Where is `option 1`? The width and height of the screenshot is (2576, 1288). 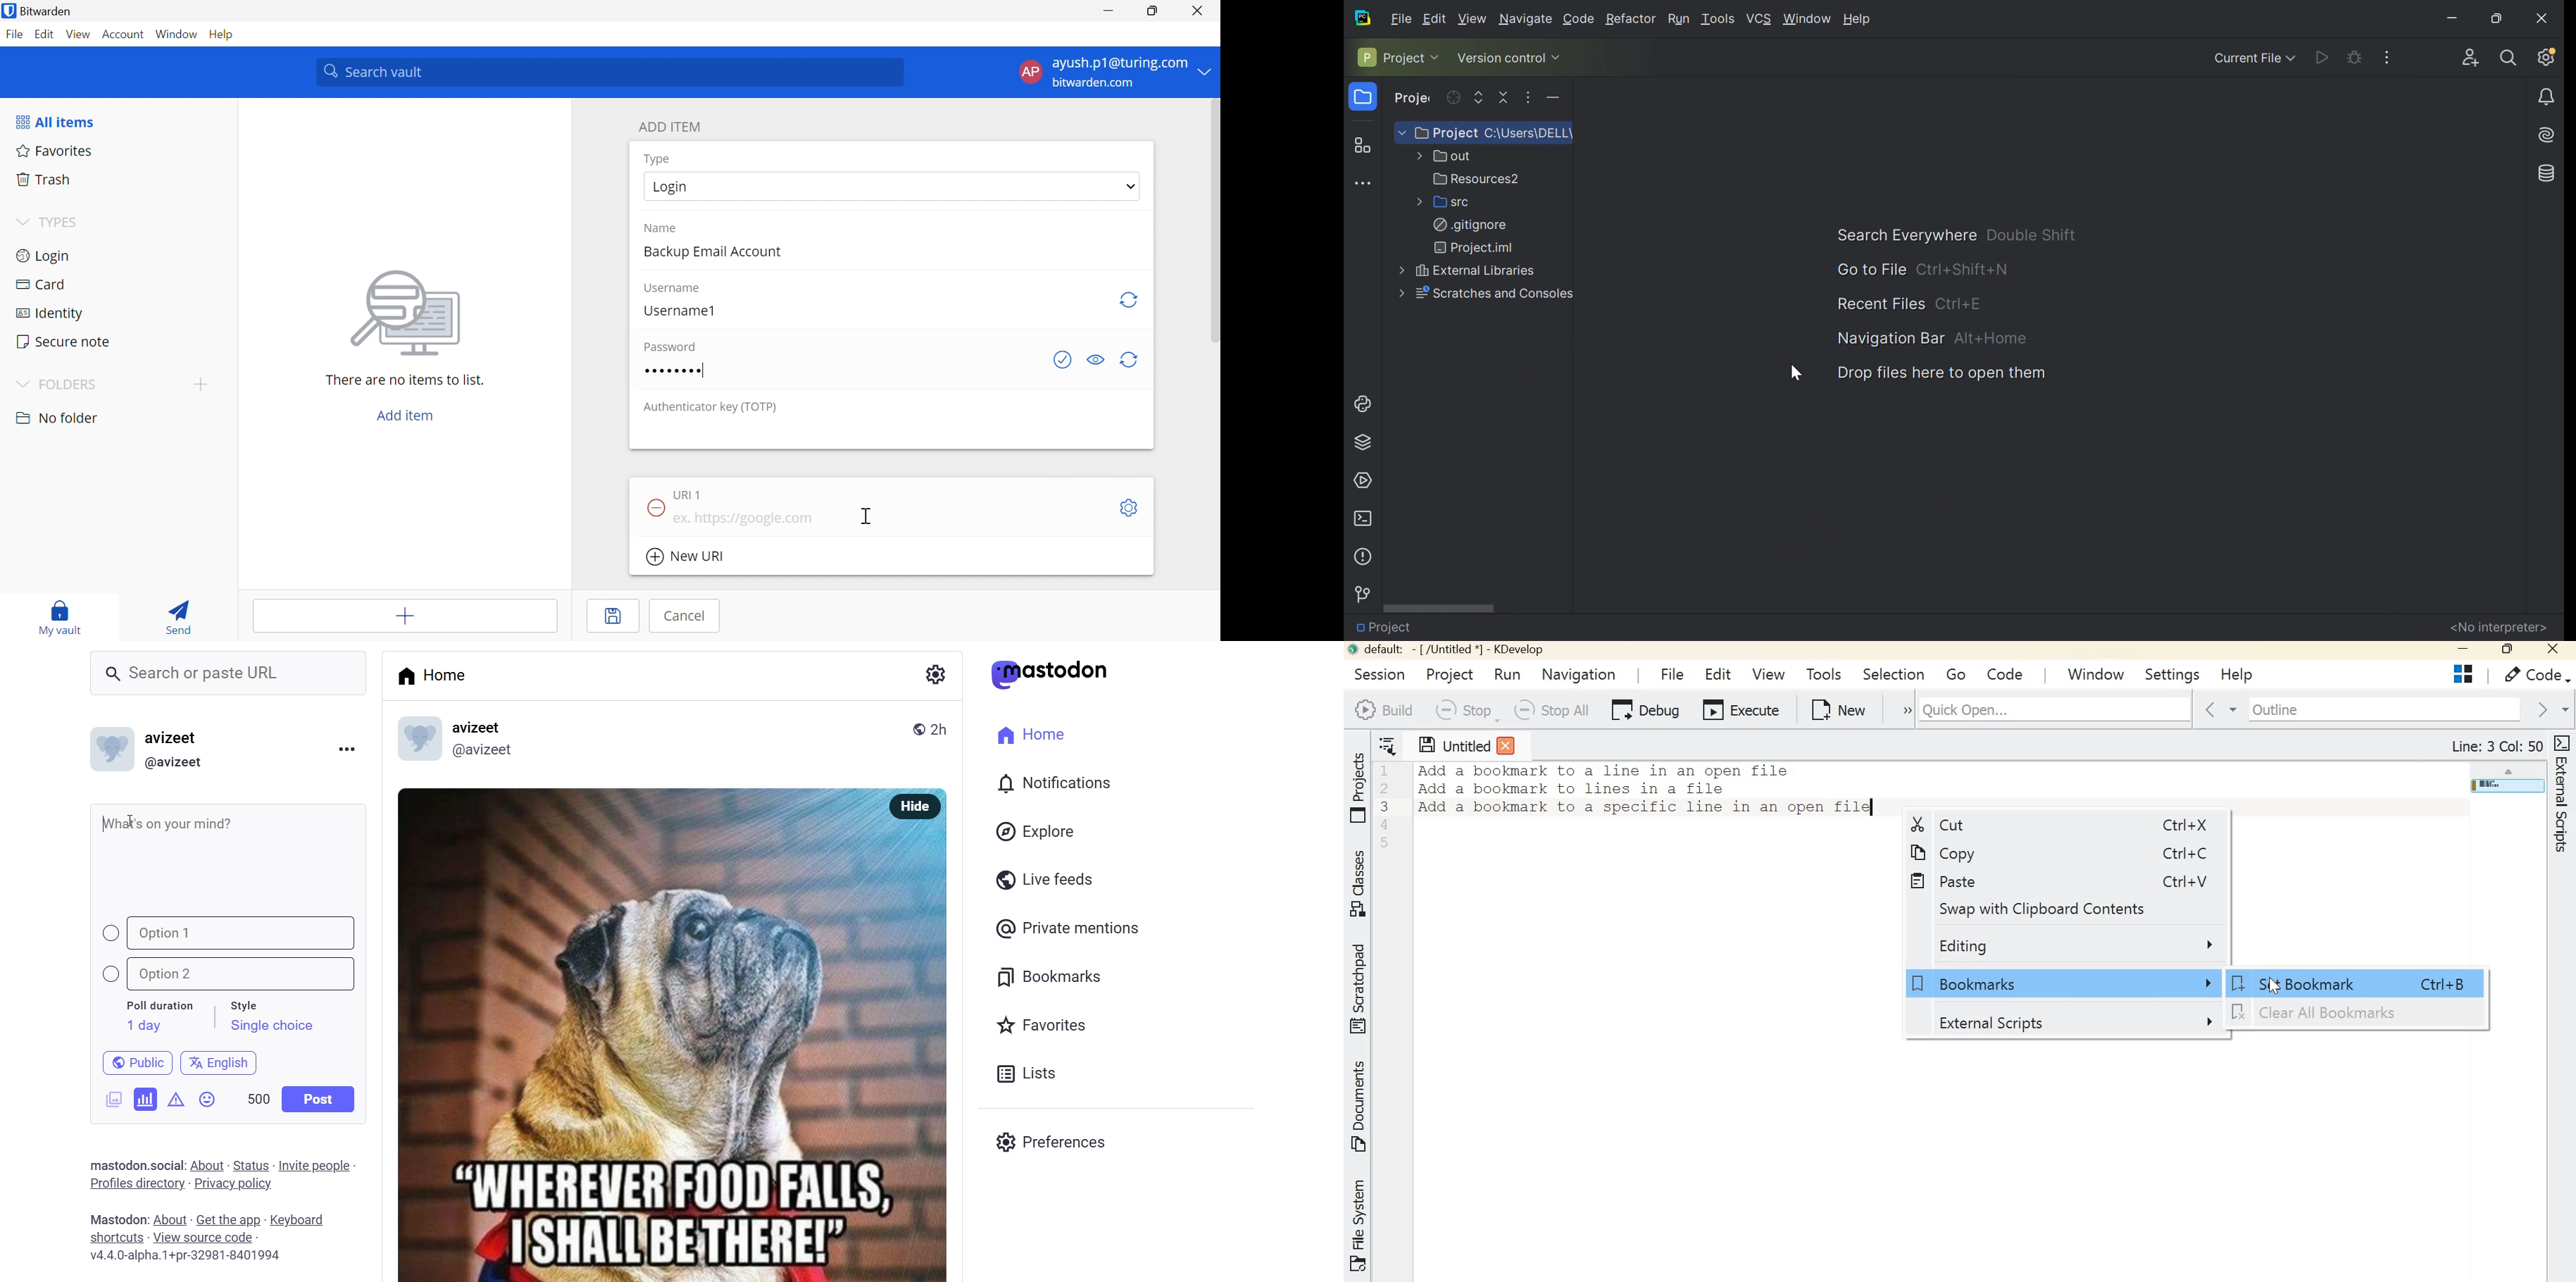 option 1 is located at coordinates (230, 933).